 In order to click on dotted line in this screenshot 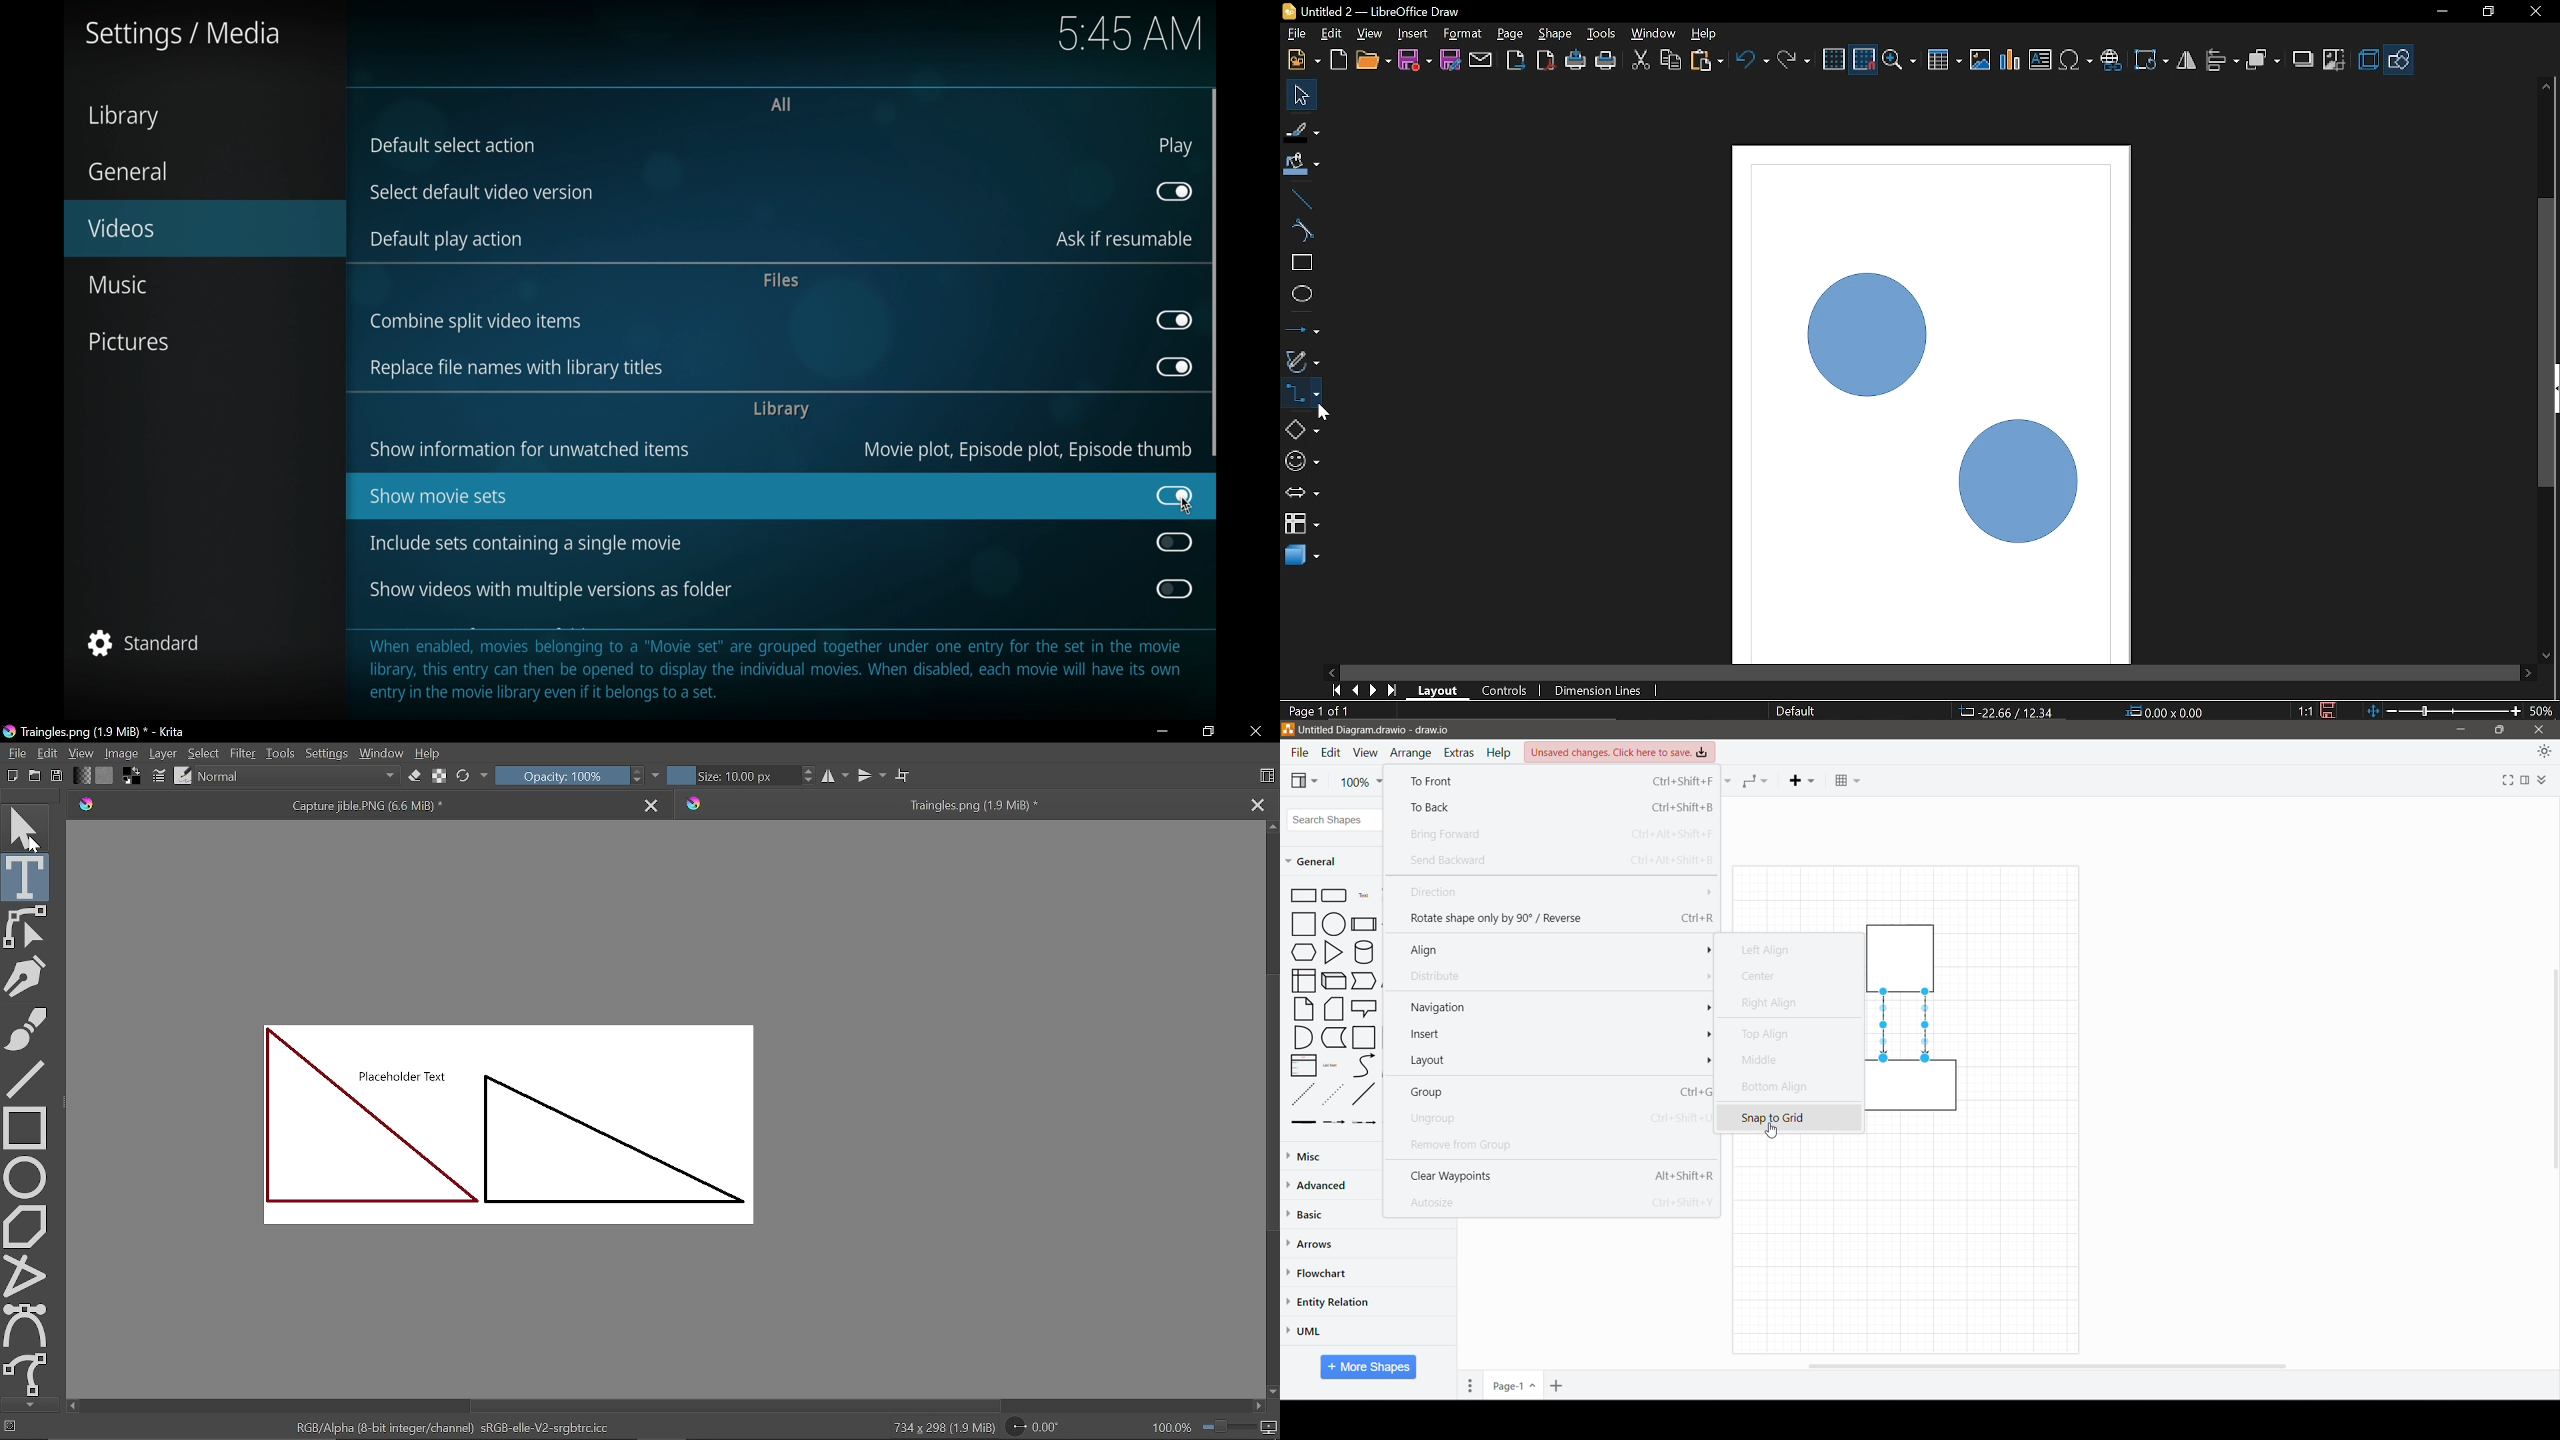, I will do `click(1333, 1094)`.